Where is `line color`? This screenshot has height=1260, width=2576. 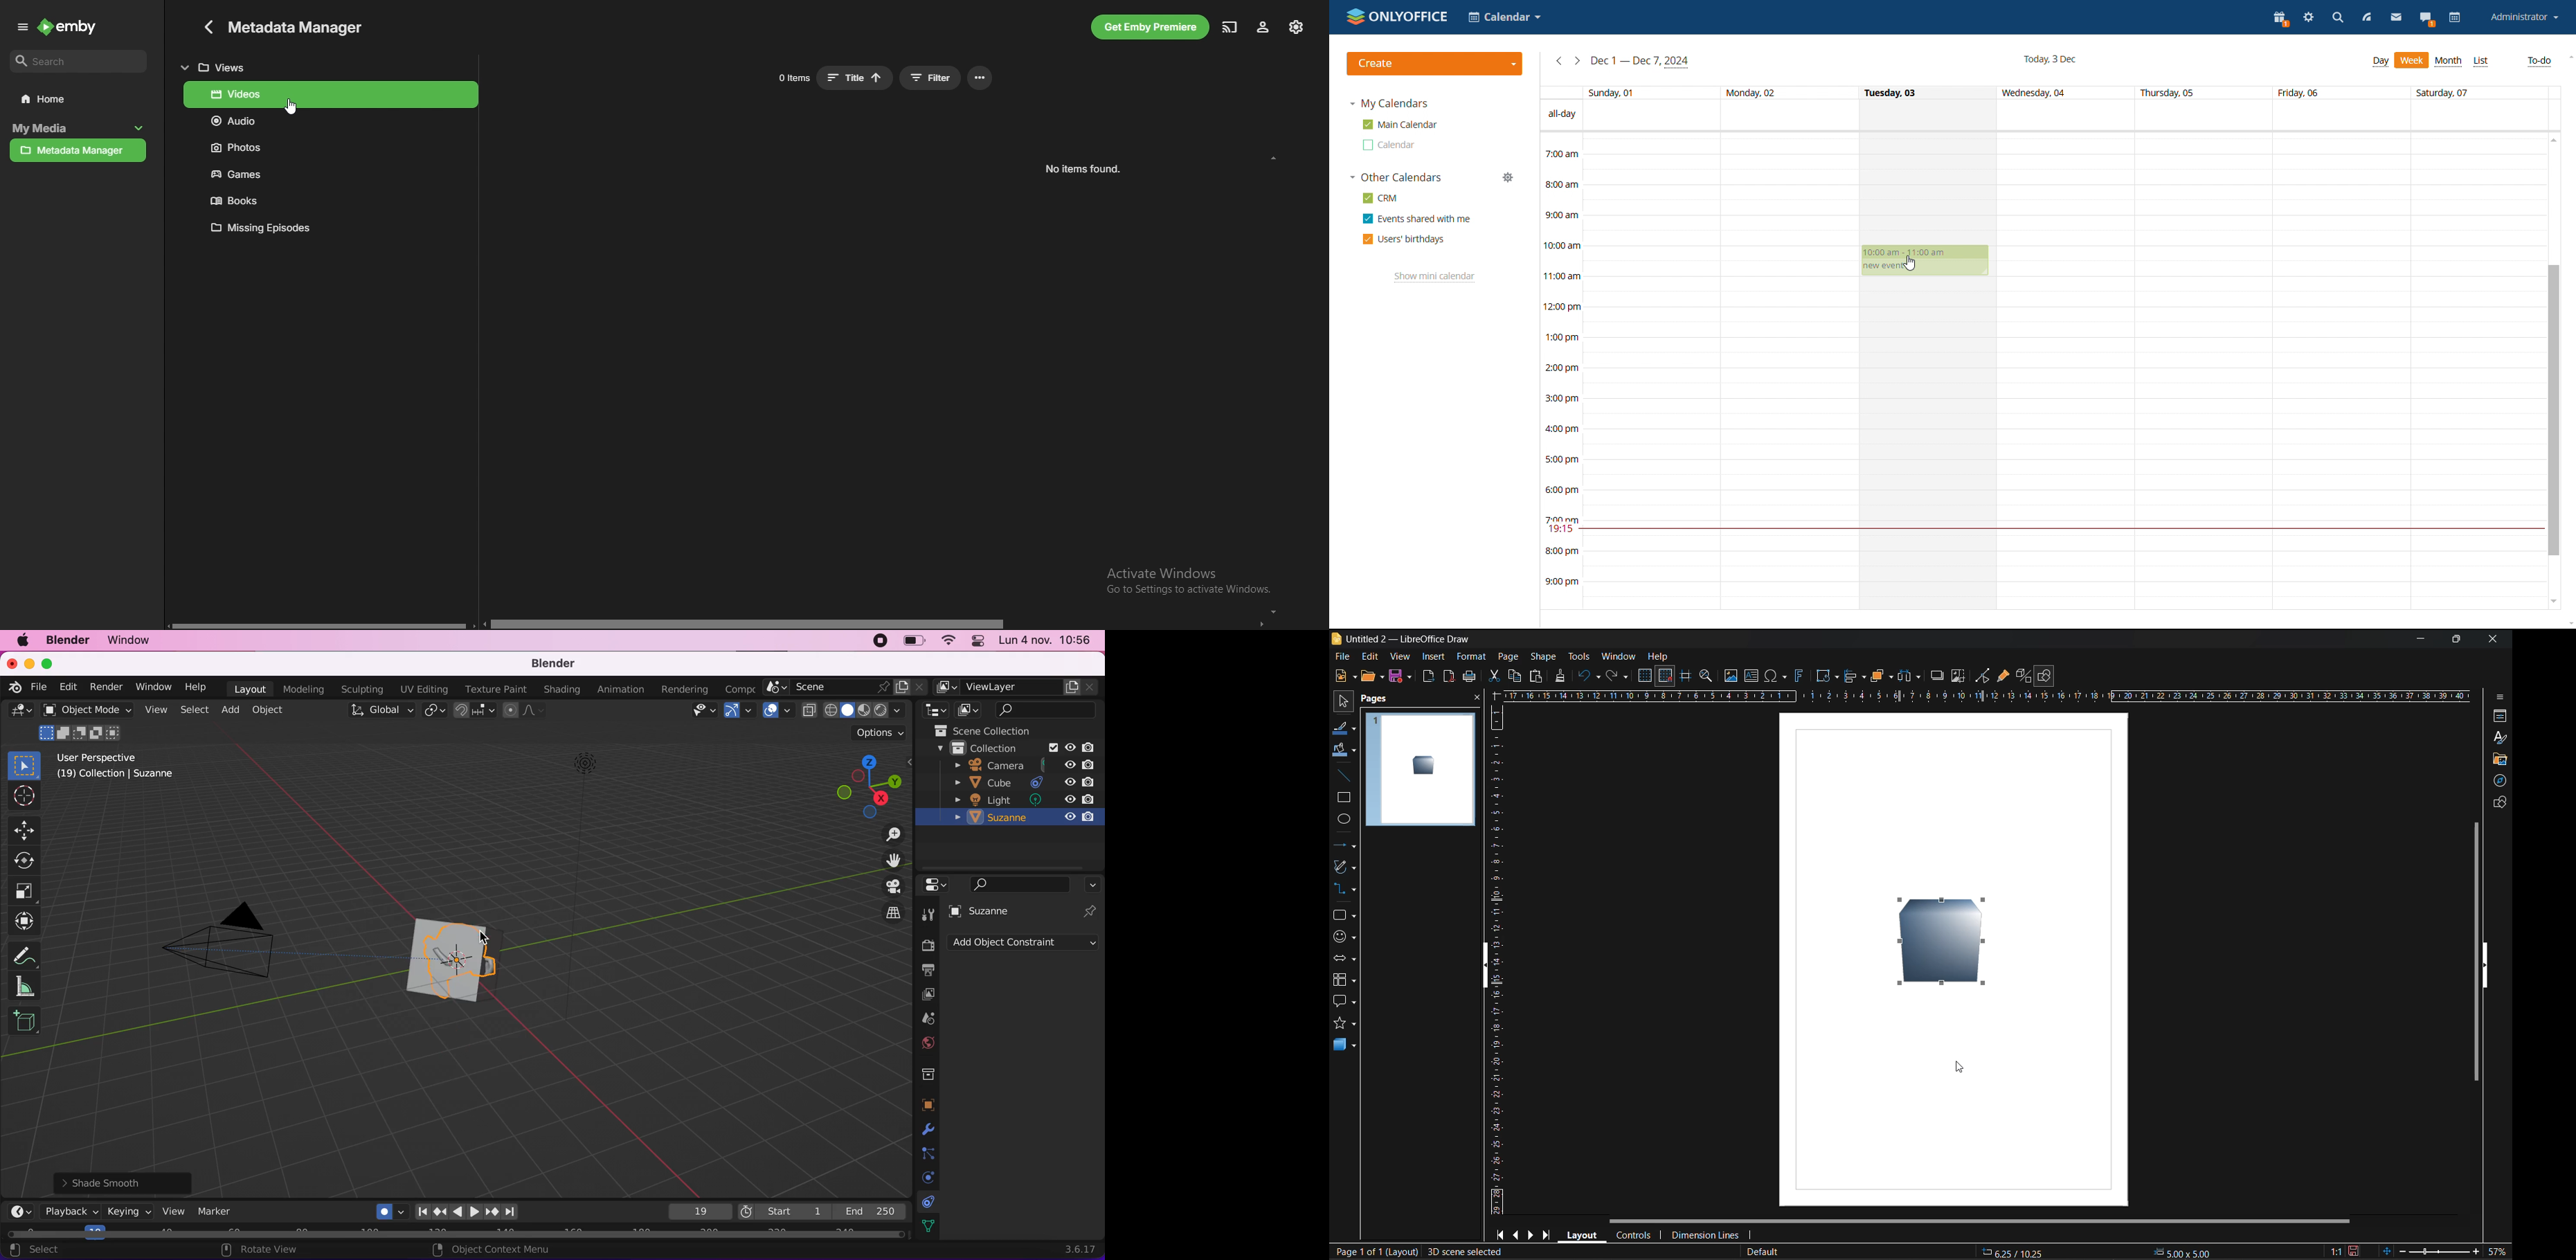
line color is located at coordinates (1343, 729).